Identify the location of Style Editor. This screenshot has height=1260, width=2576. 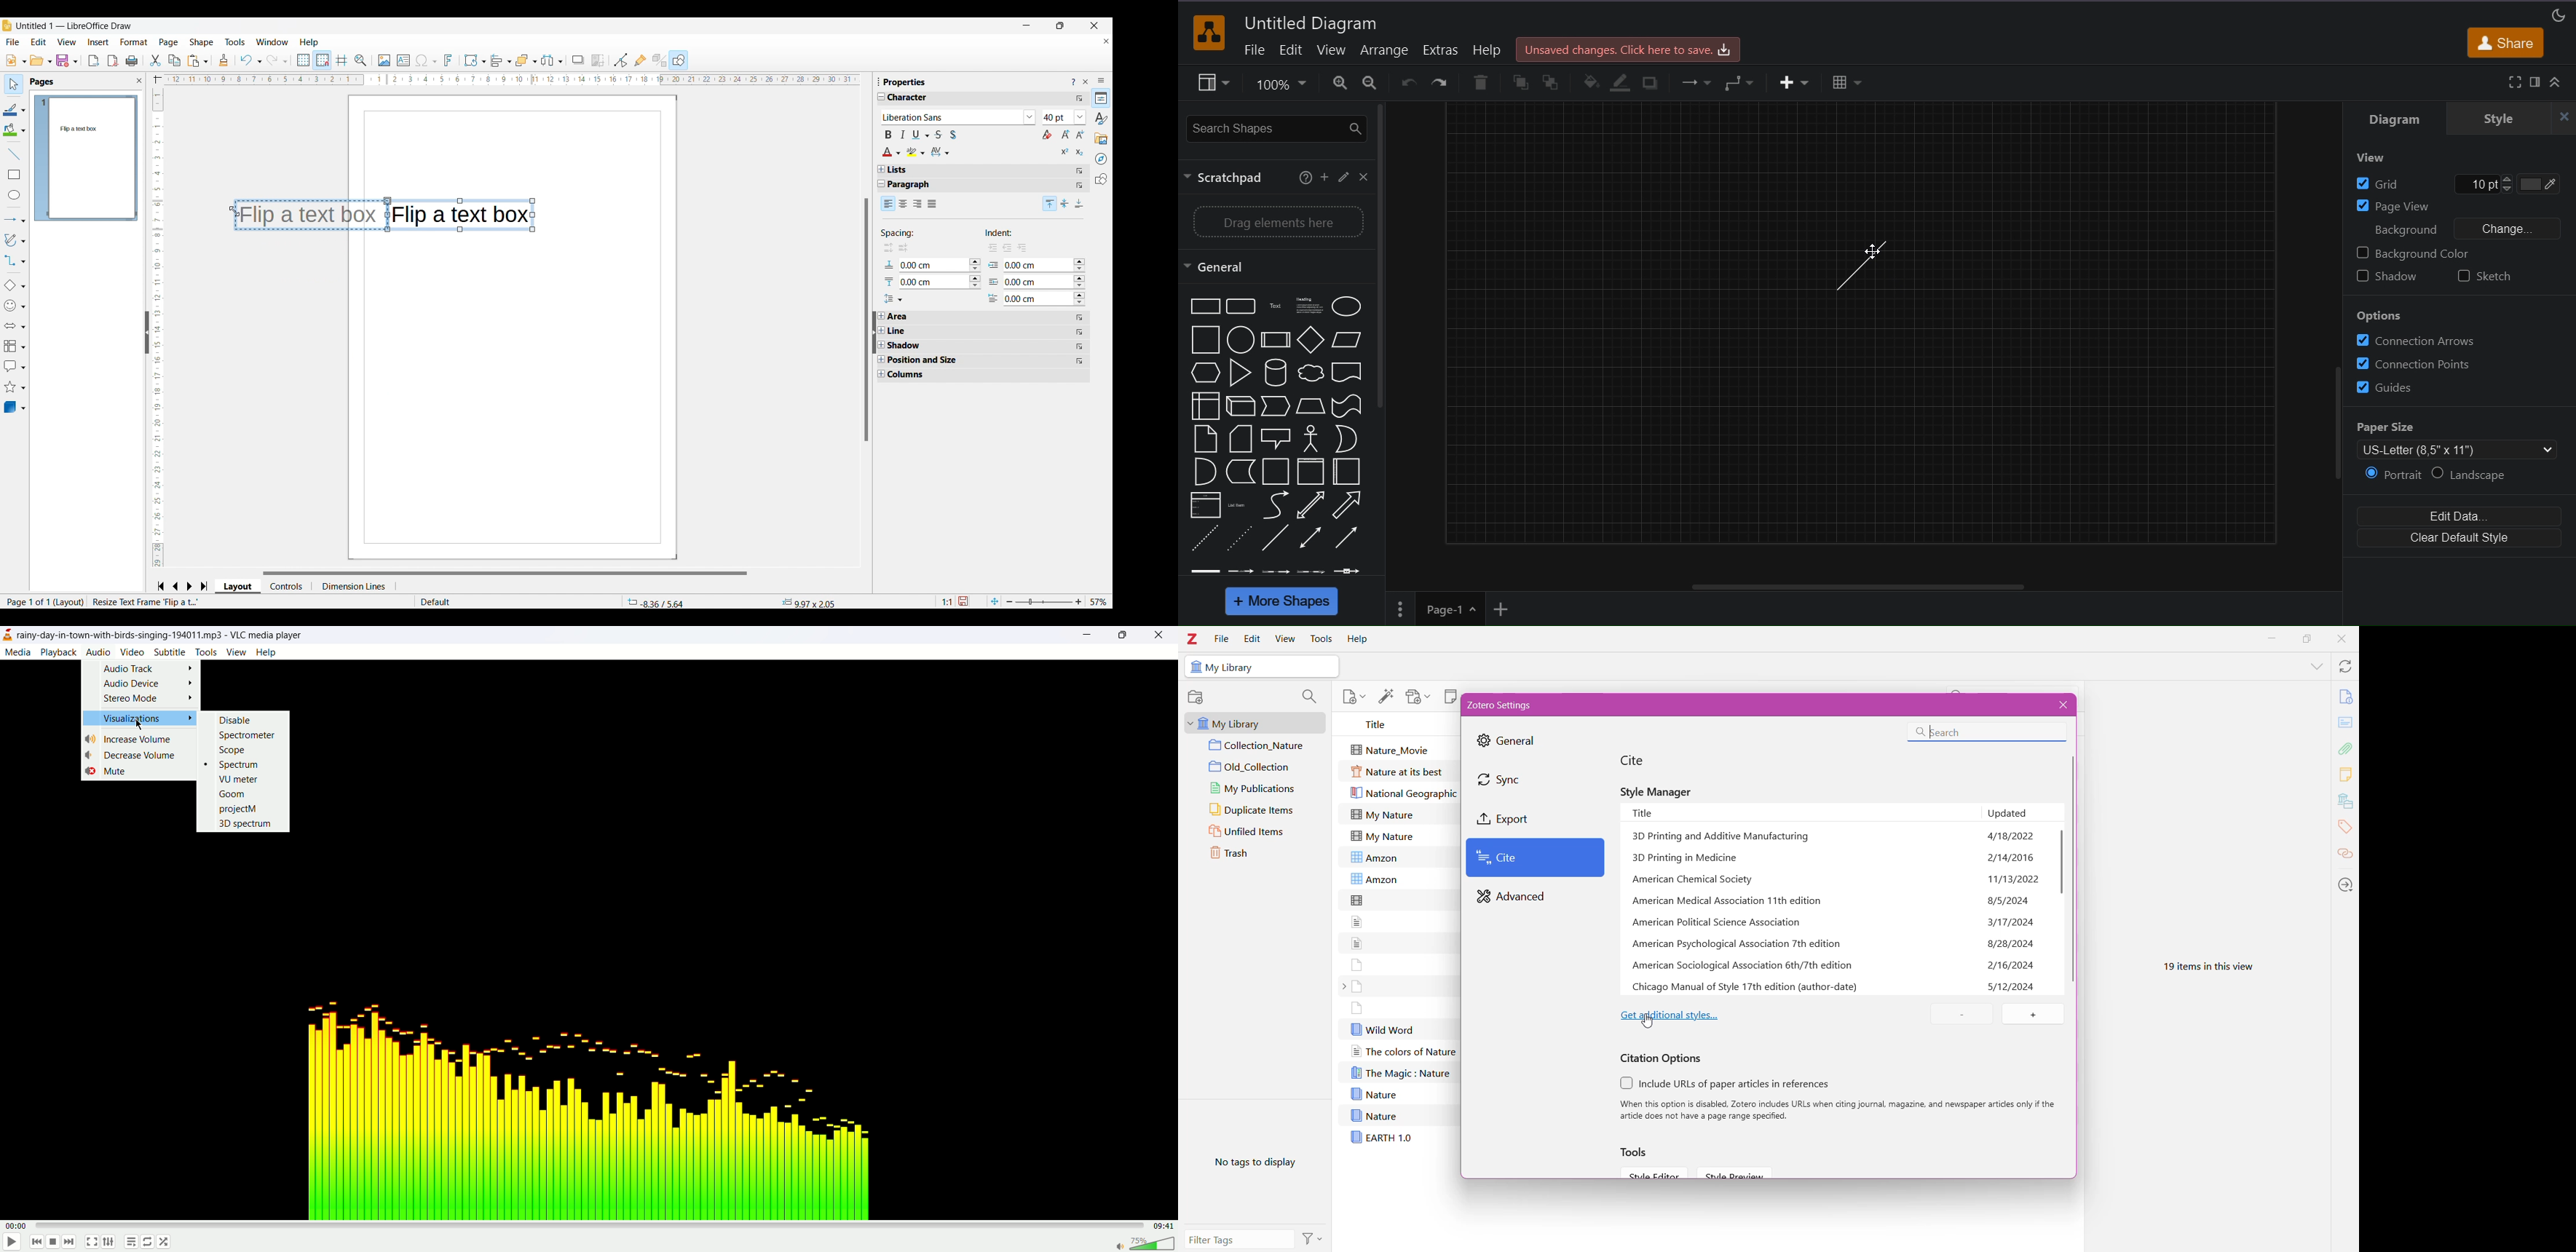
(1652, 1172).